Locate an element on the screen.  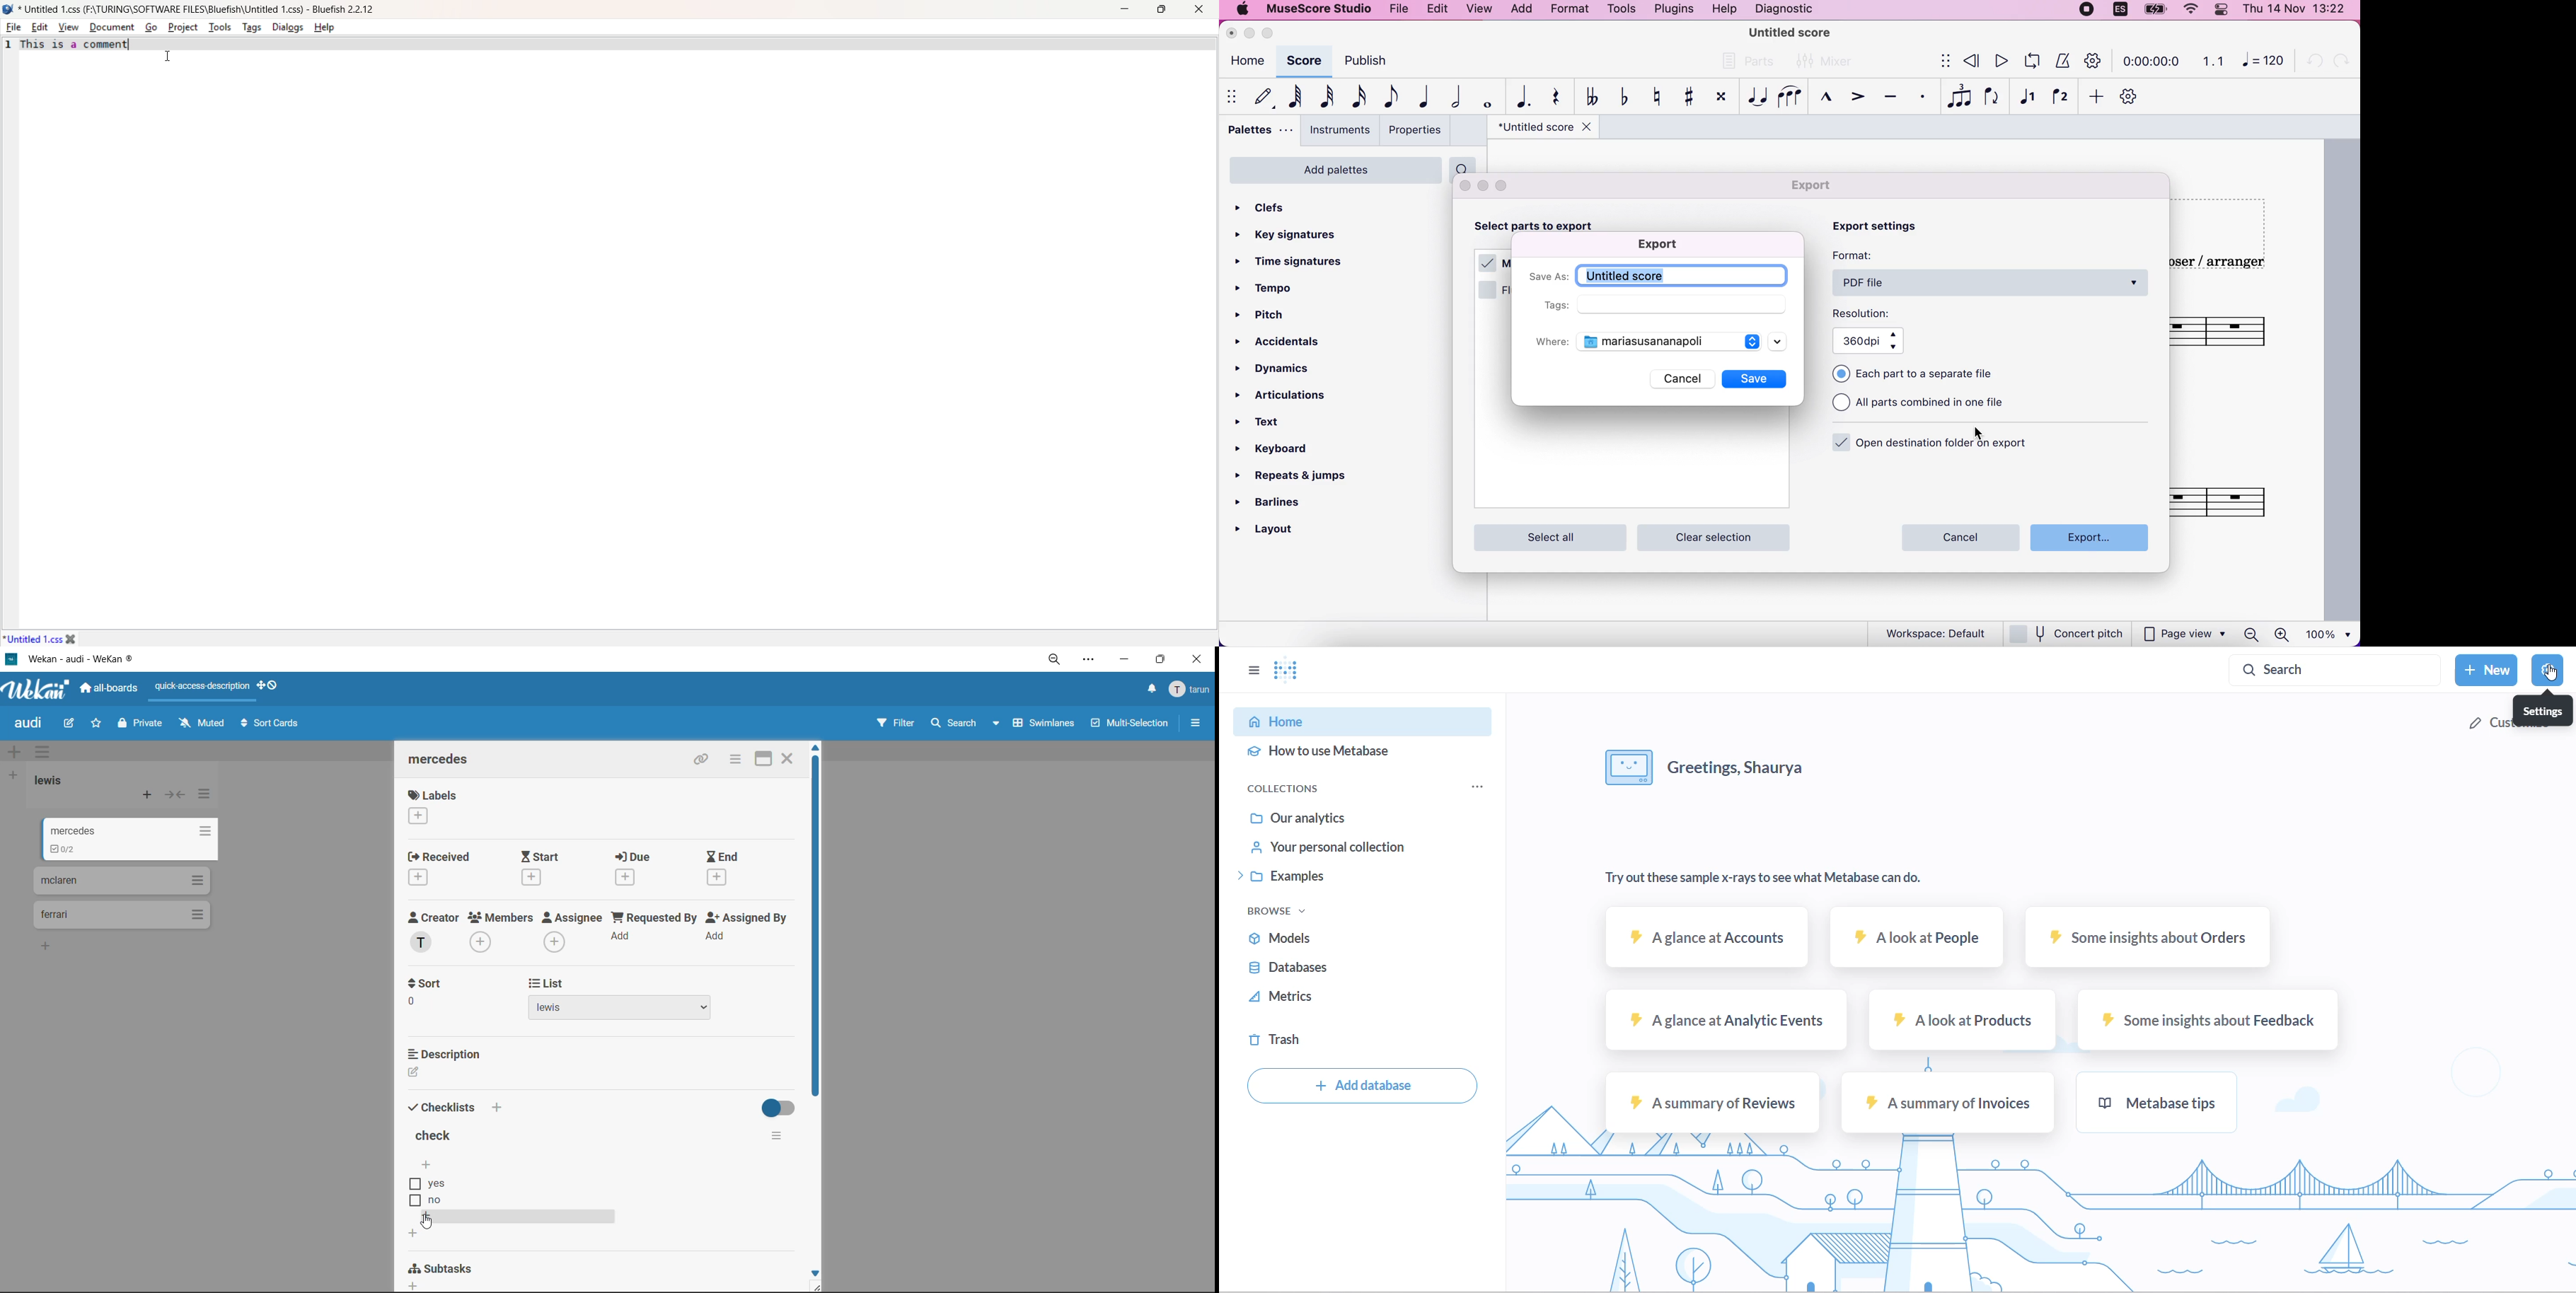
16th note is located at coordinates (1356, 98).